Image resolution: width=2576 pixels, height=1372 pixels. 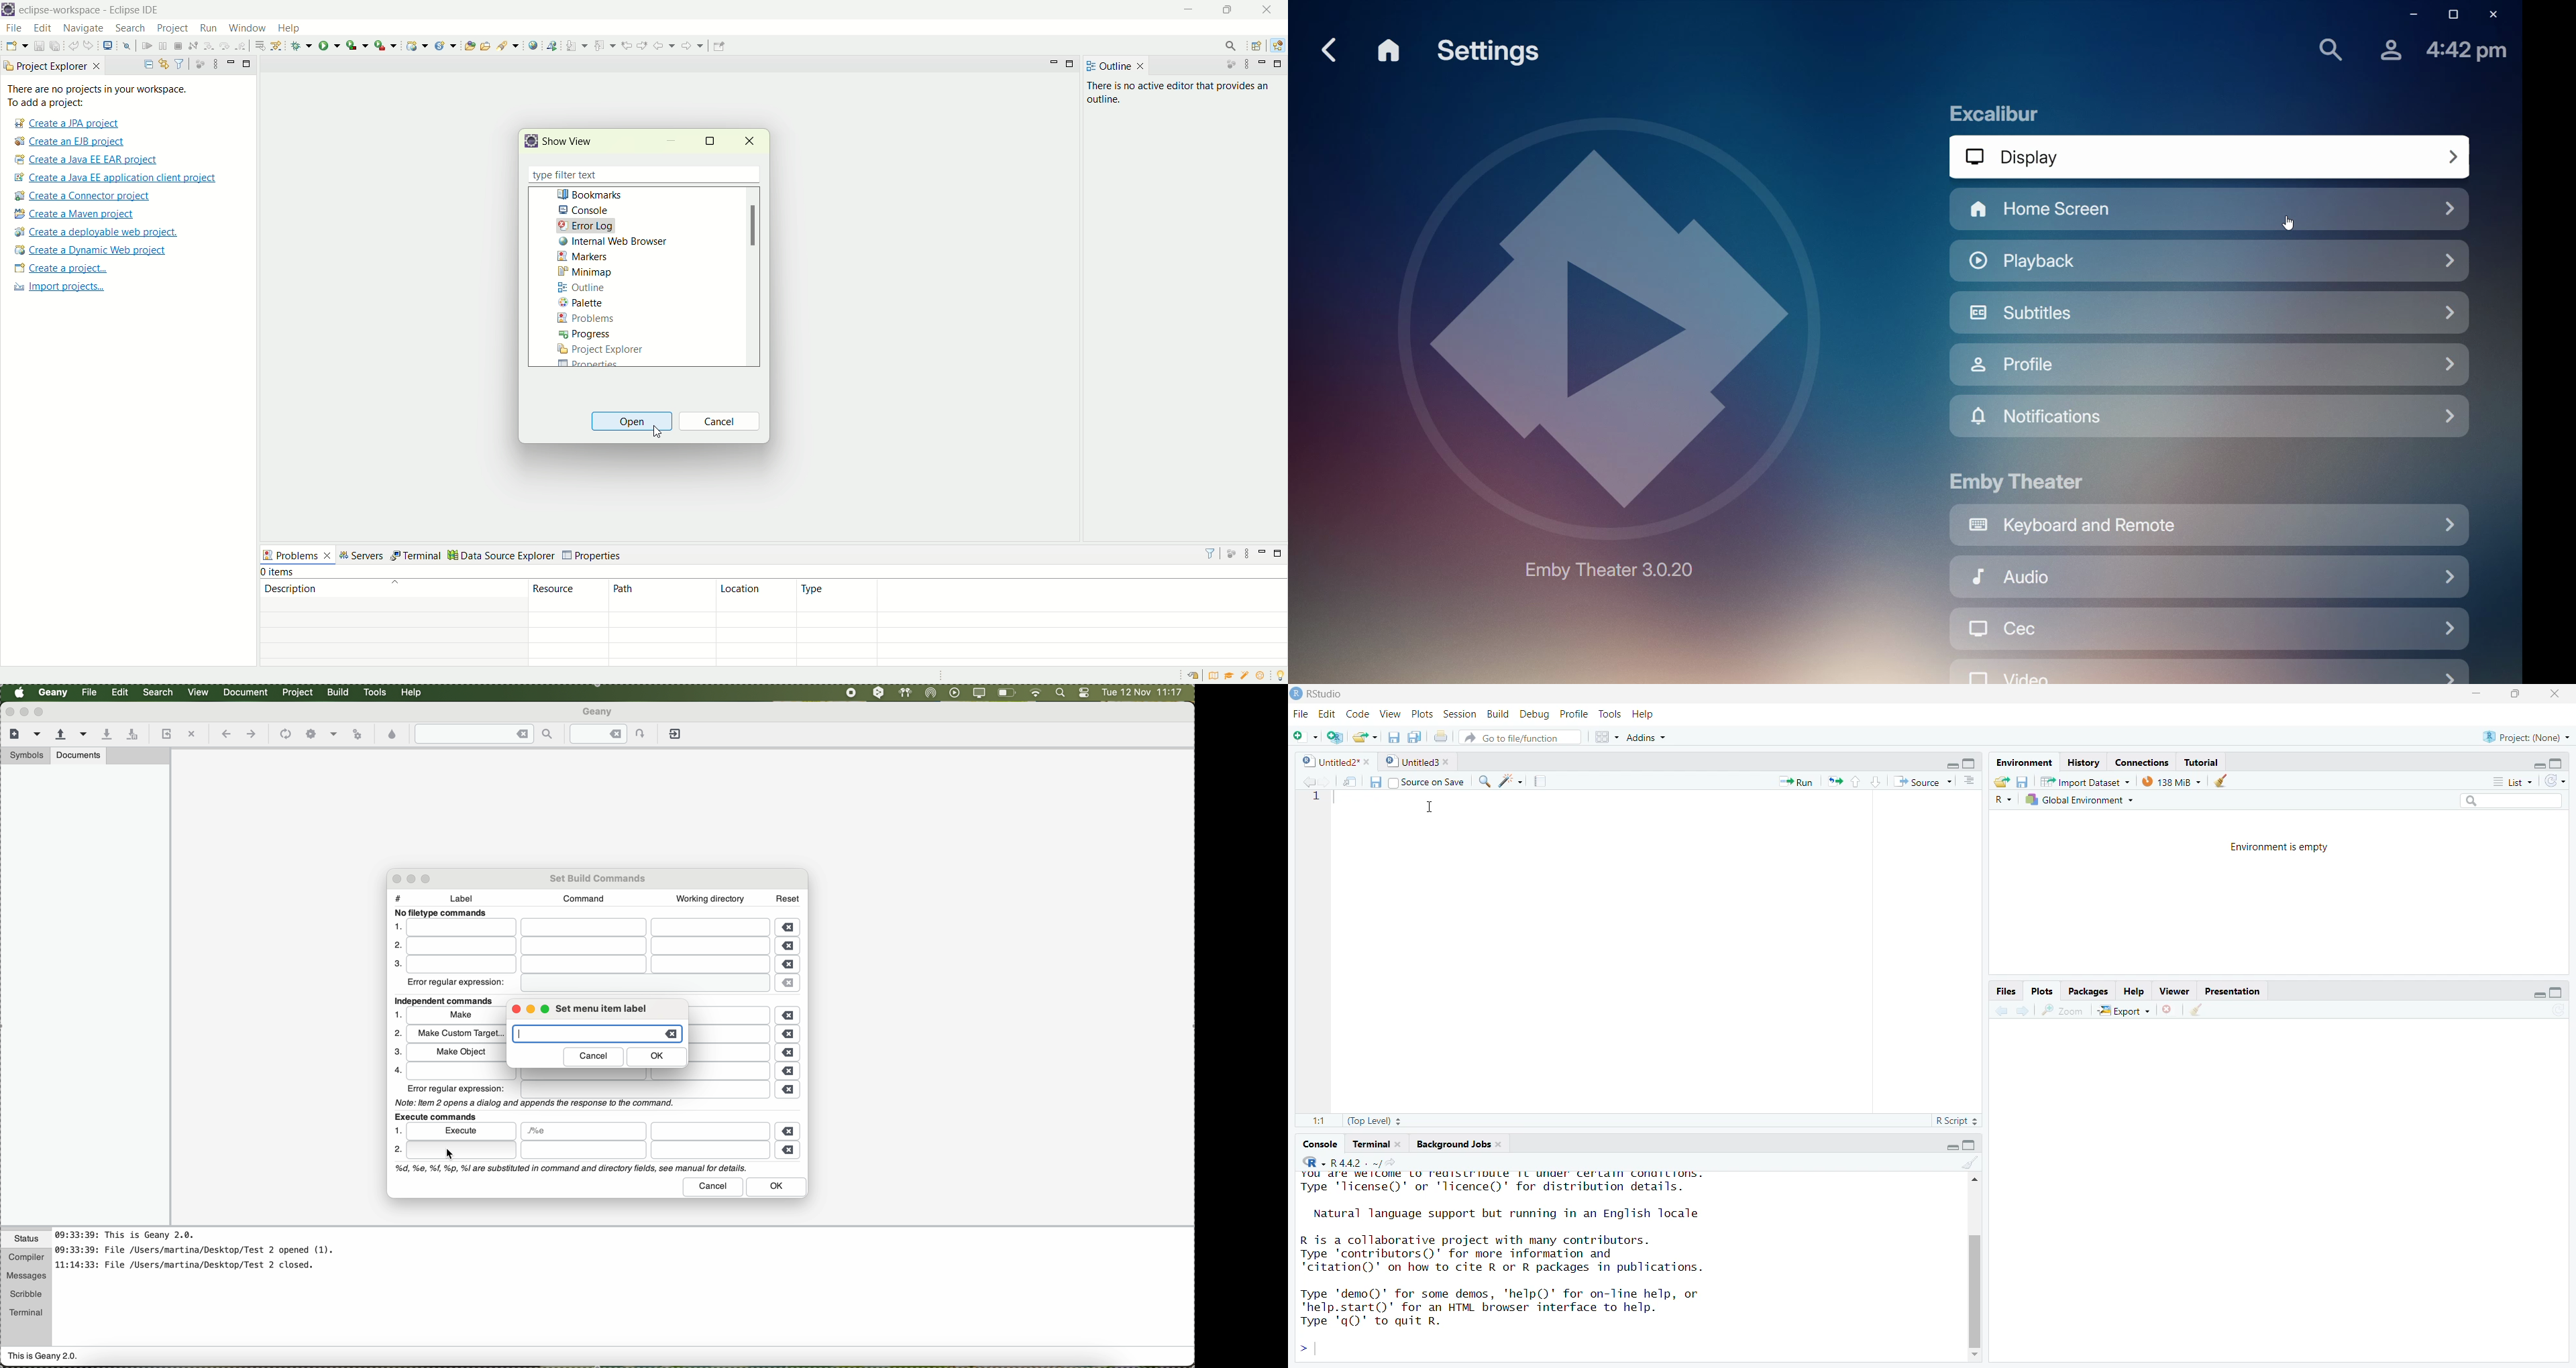 What do you see at coordinates (2043, 989) in the screenshot?
I see `Plots` at bounding box center [2043, 989].